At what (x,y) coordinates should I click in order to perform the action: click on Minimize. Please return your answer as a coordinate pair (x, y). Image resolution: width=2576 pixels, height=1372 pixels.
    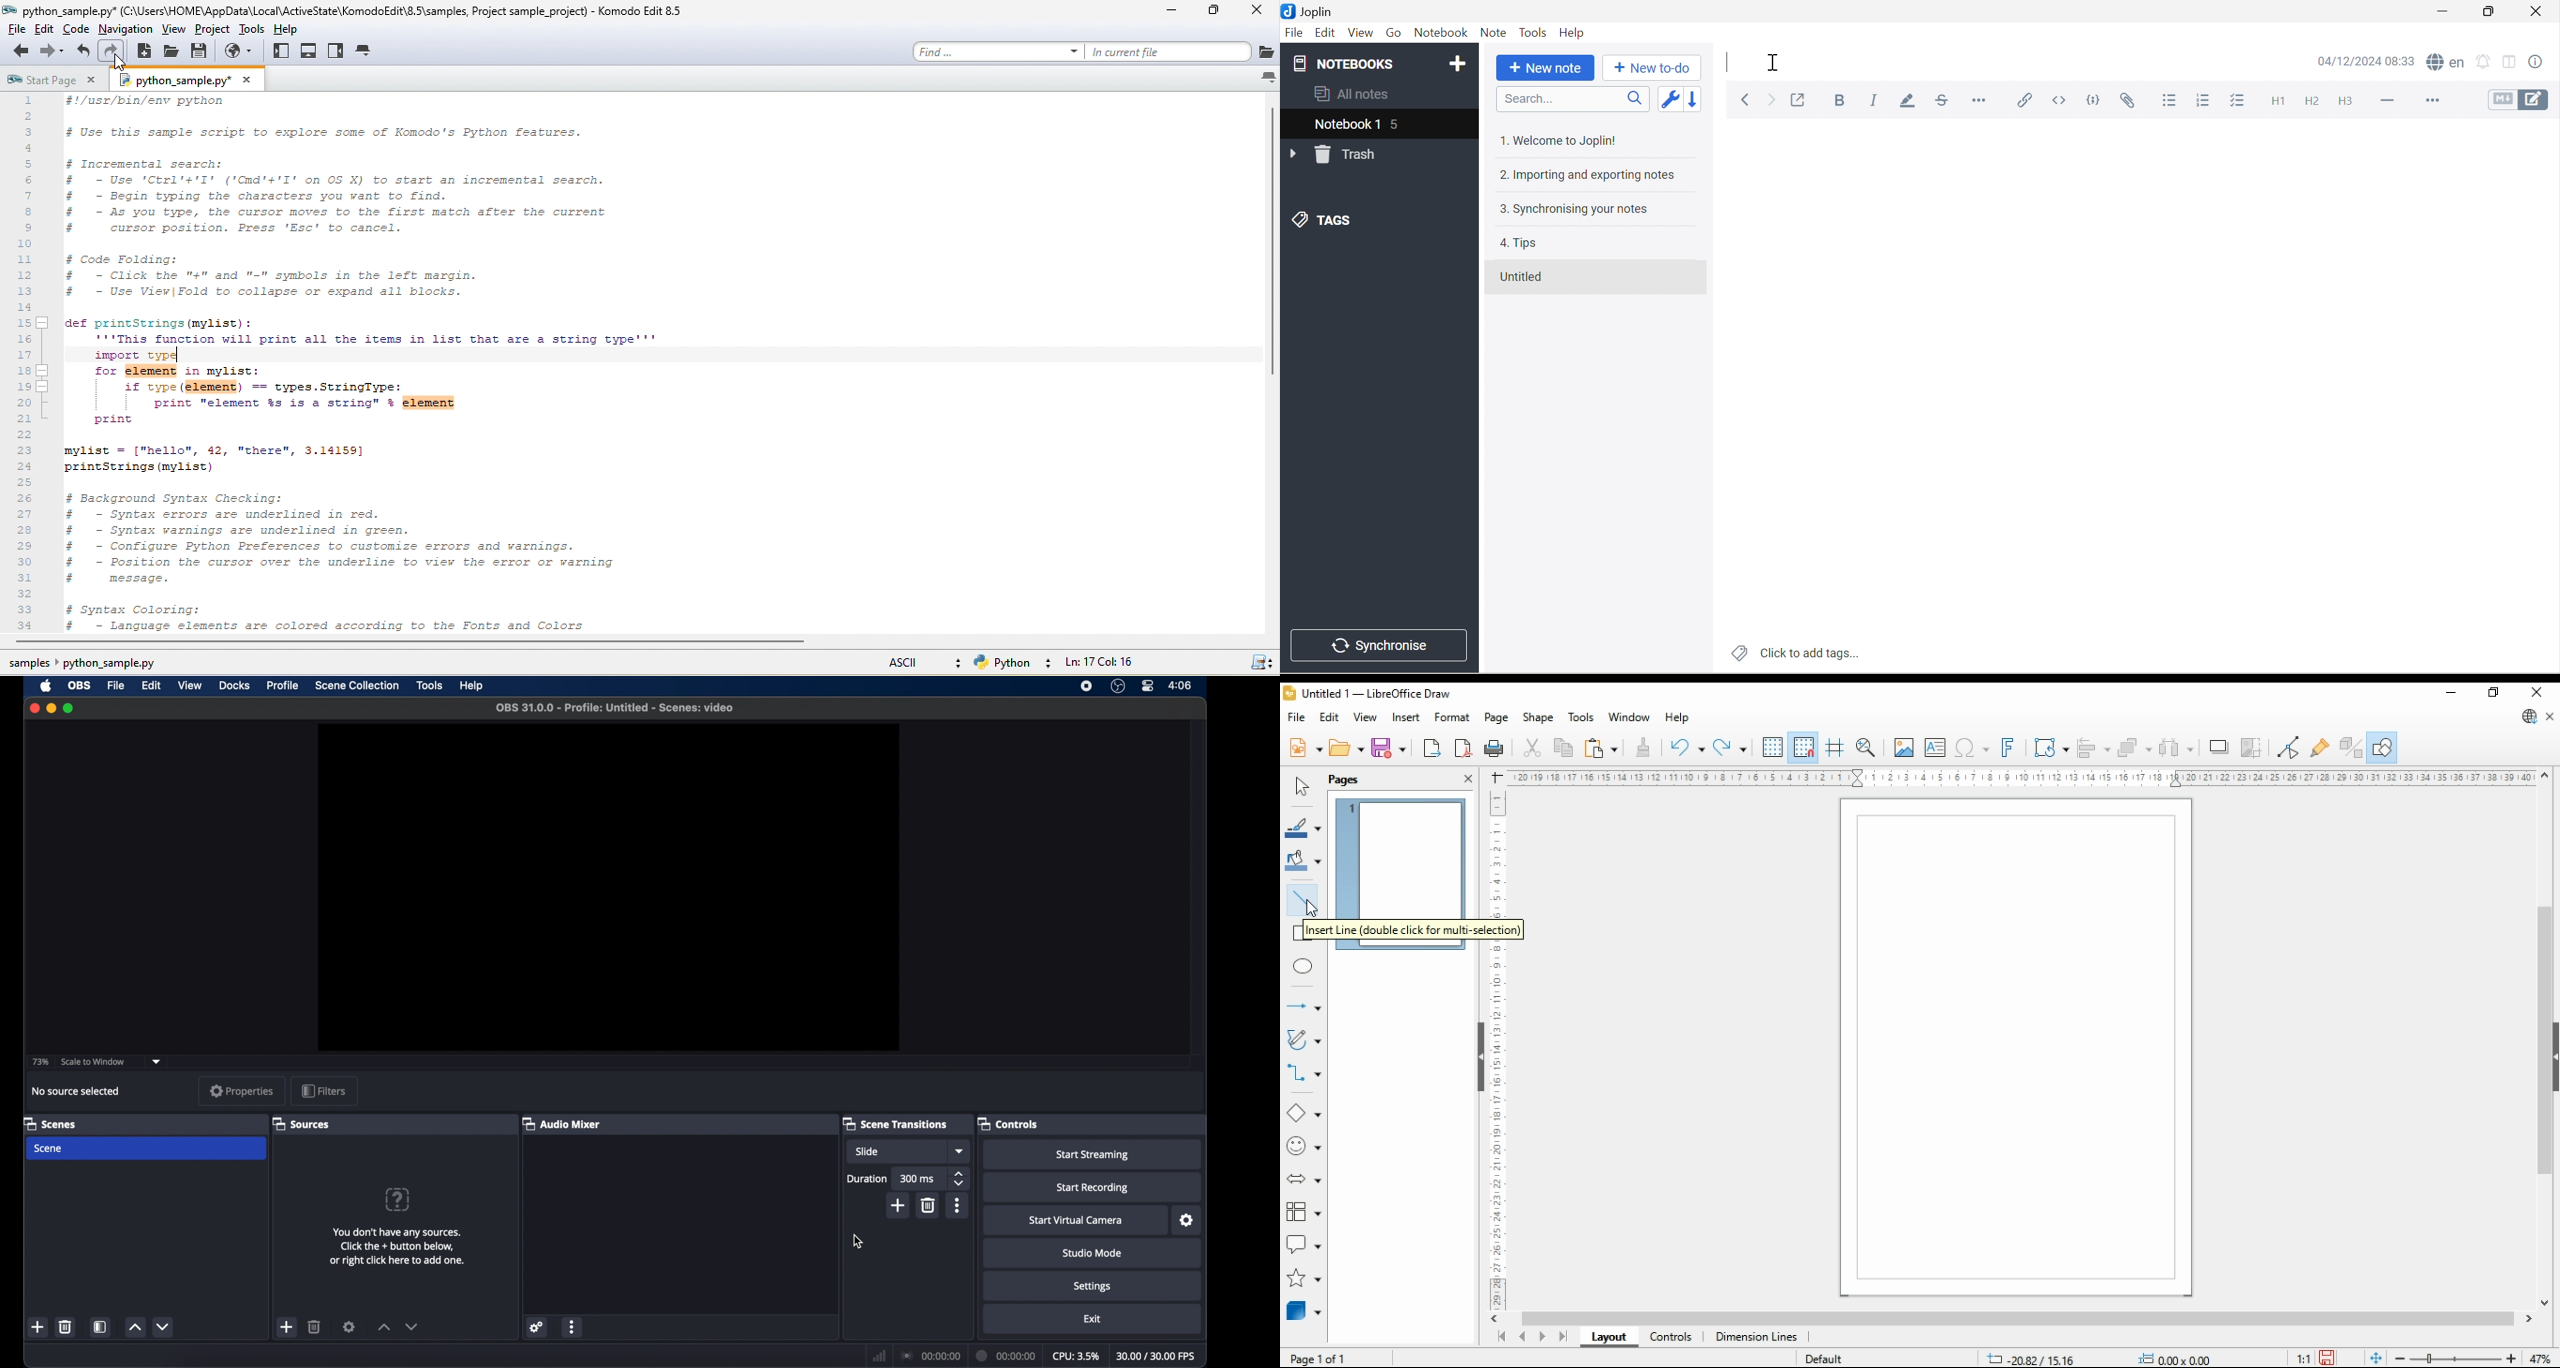
    Looking at the image, I should click on (2441, 13).